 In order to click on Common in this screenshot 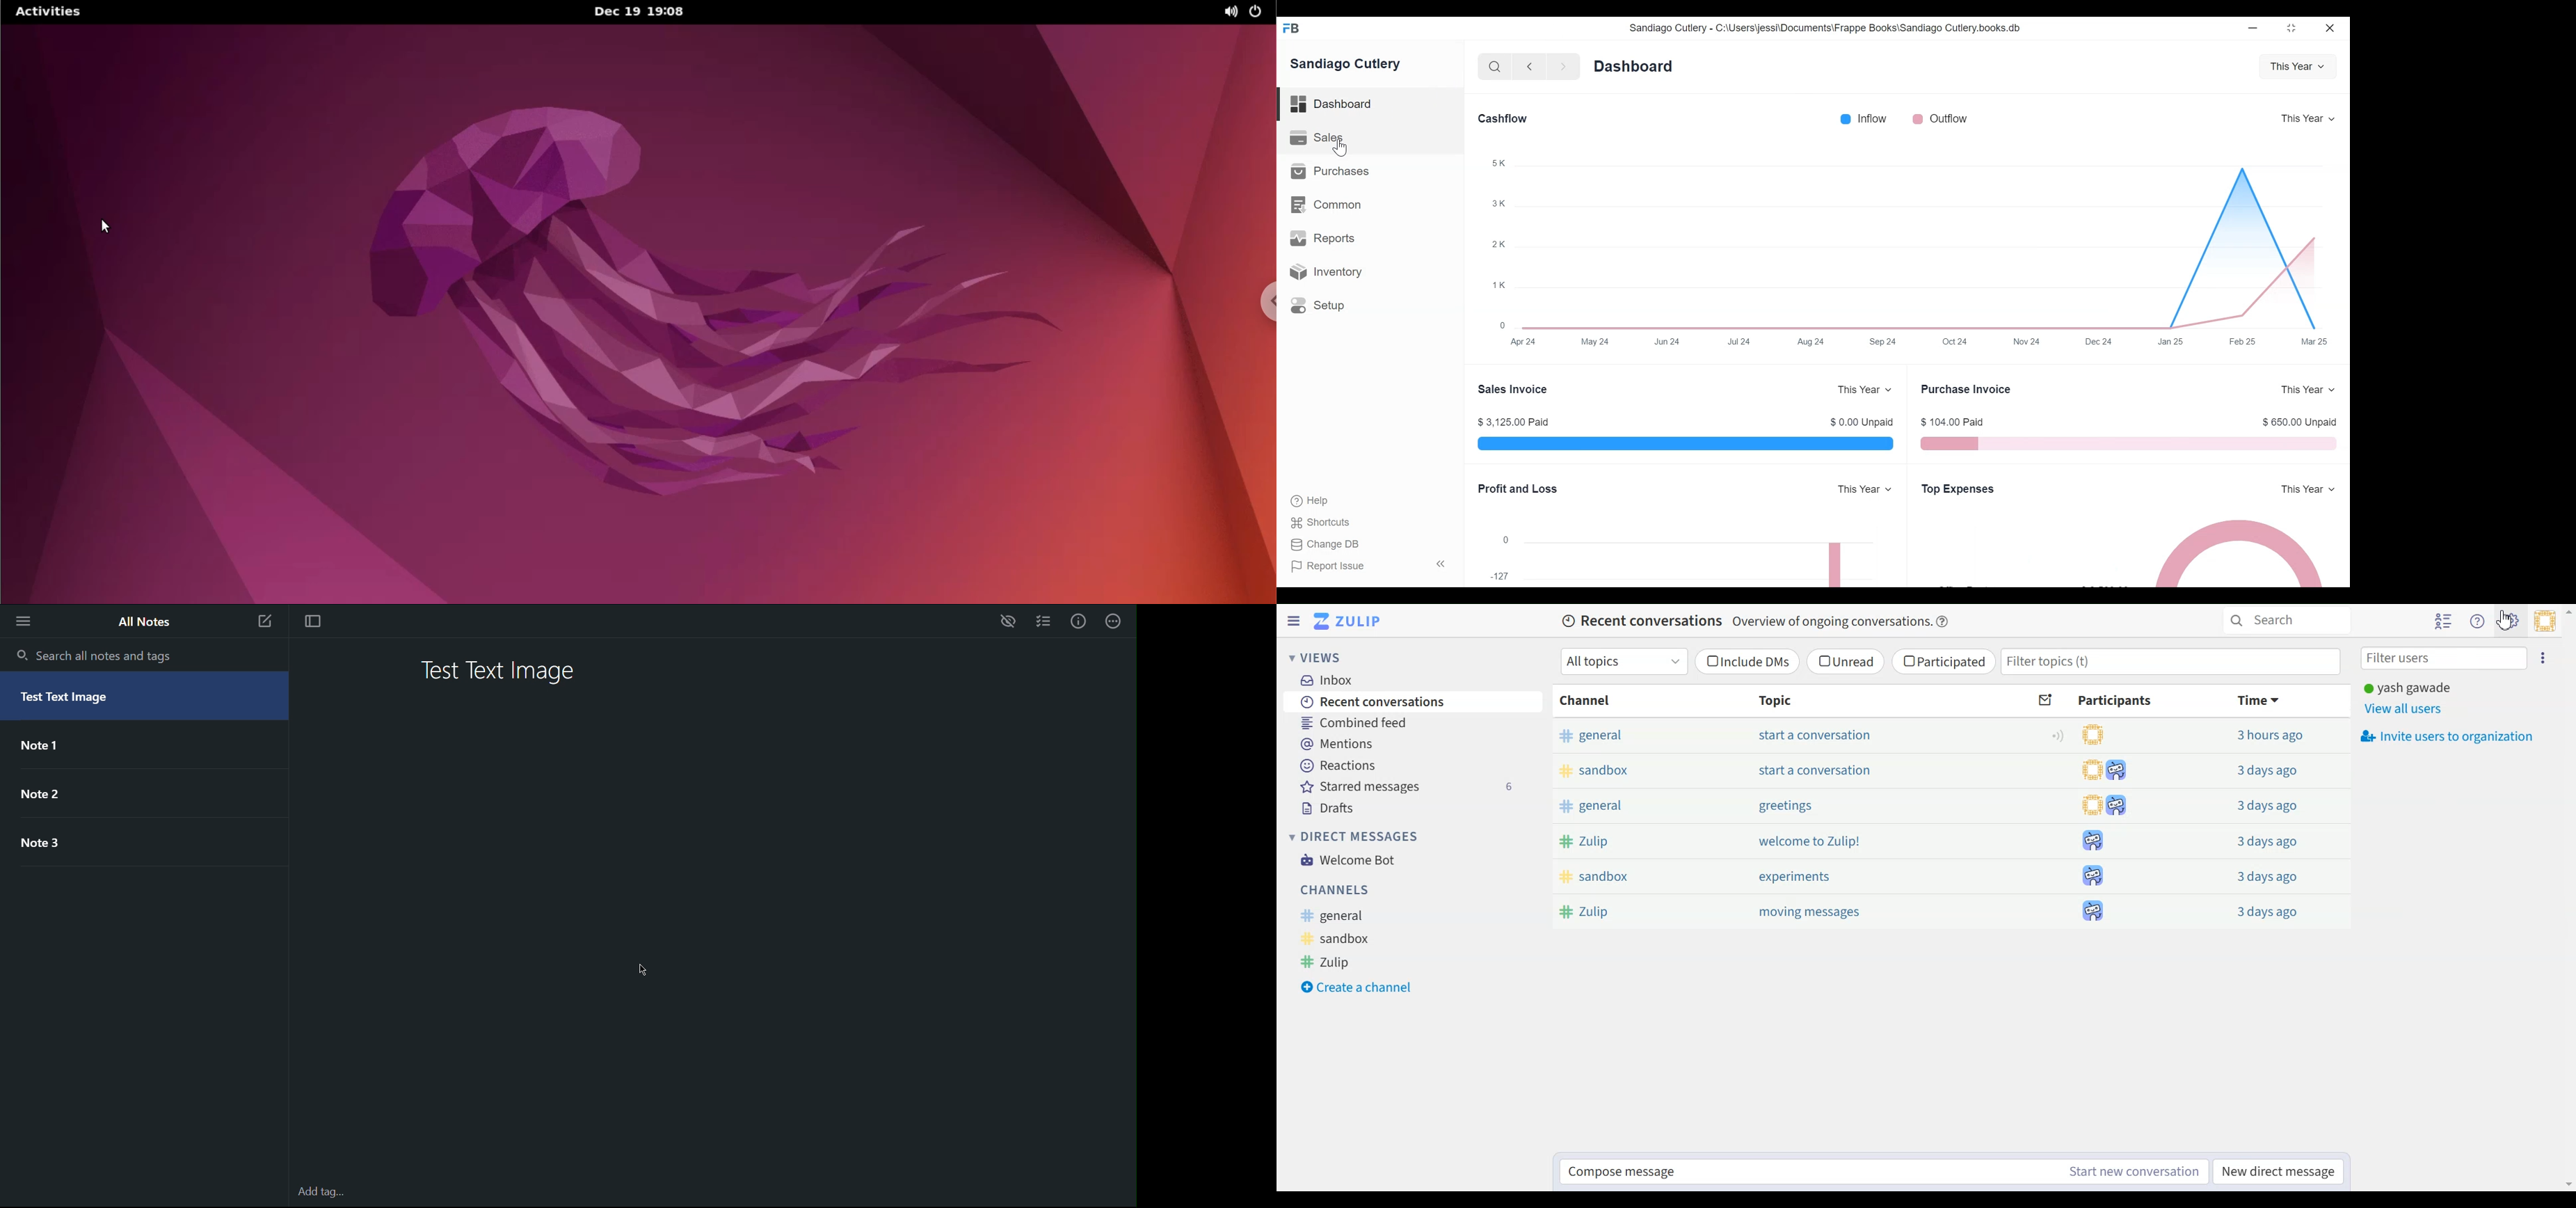, I will do `click(1326, 205)`.